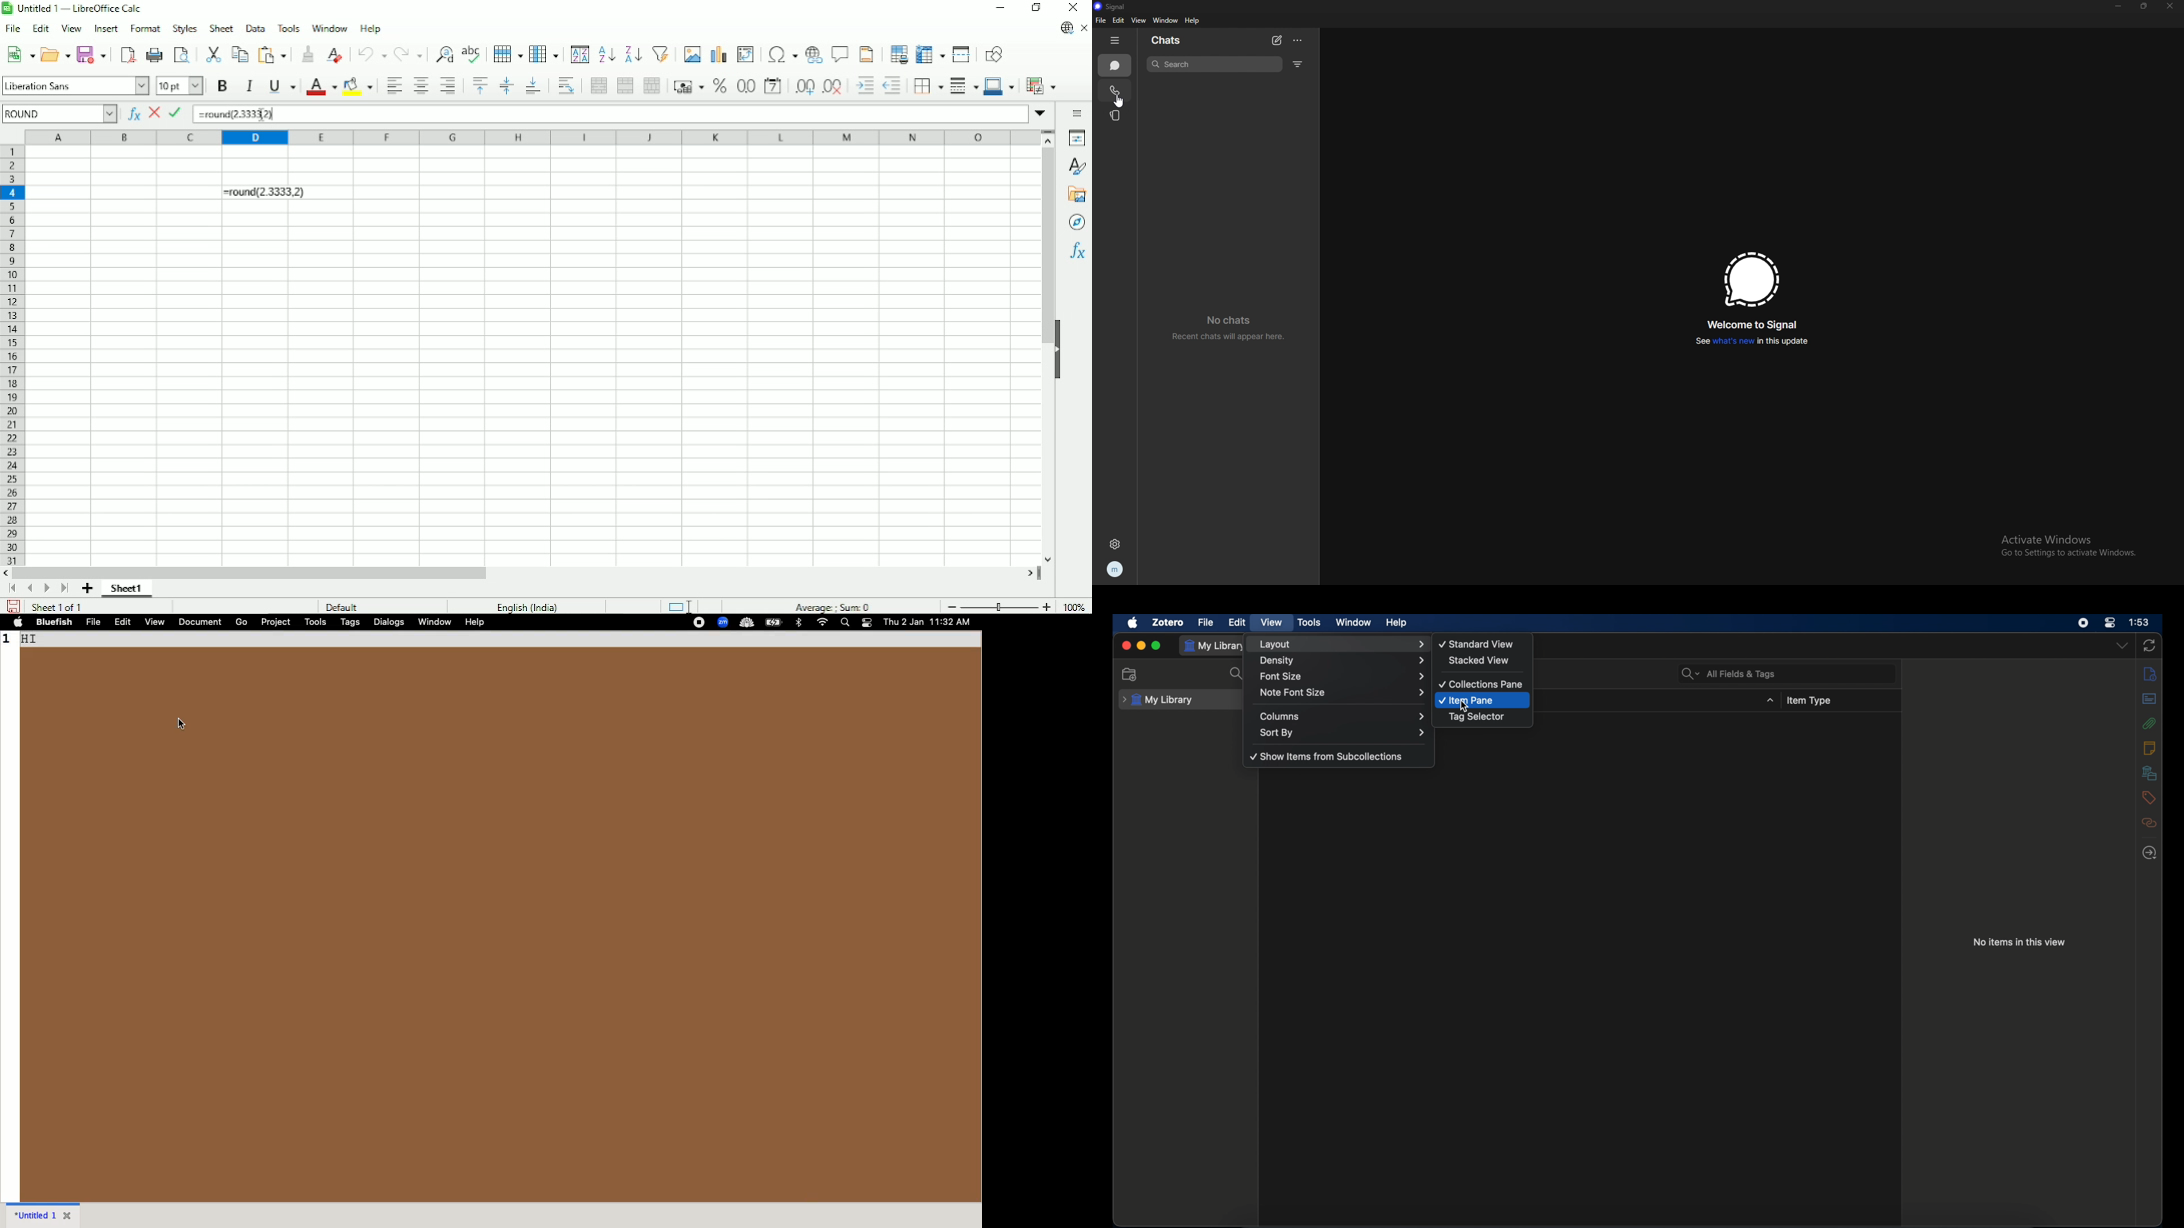 This screenshot has width=2184, height=1232. I want to click on font size, so click(1342, 675).